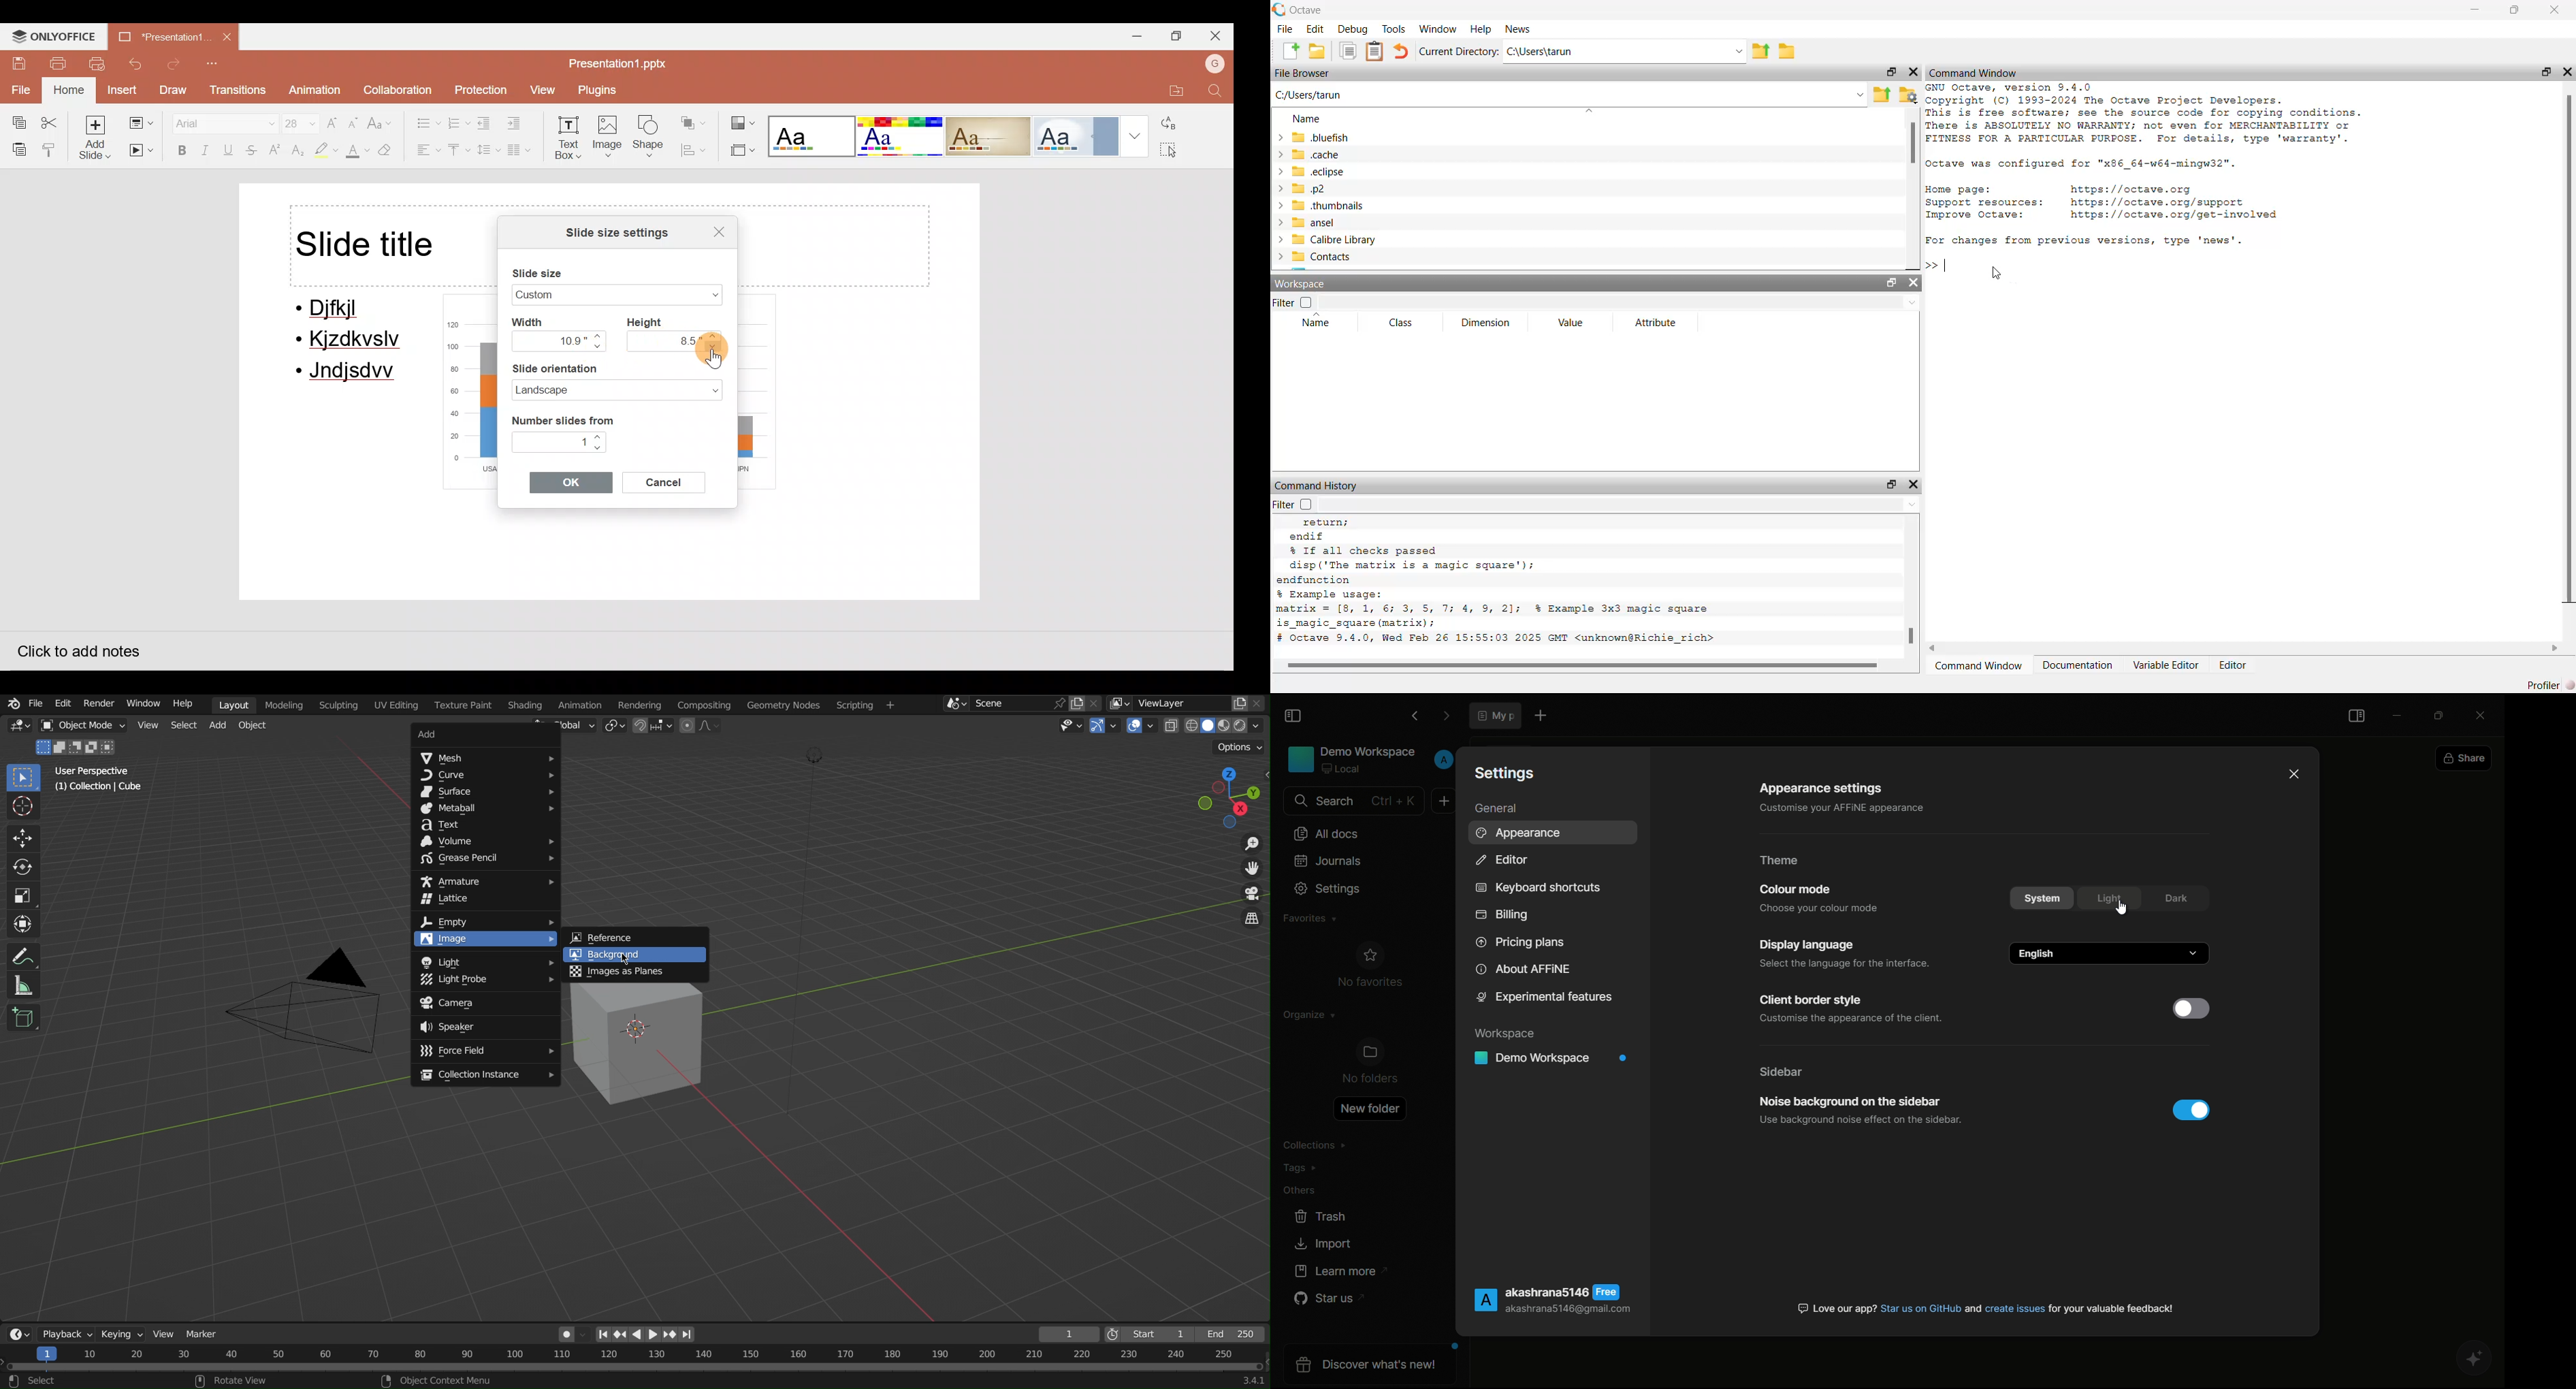  Describe the element at coordinates (341, 705) in the screenshot. I see `Scripting` at that location.